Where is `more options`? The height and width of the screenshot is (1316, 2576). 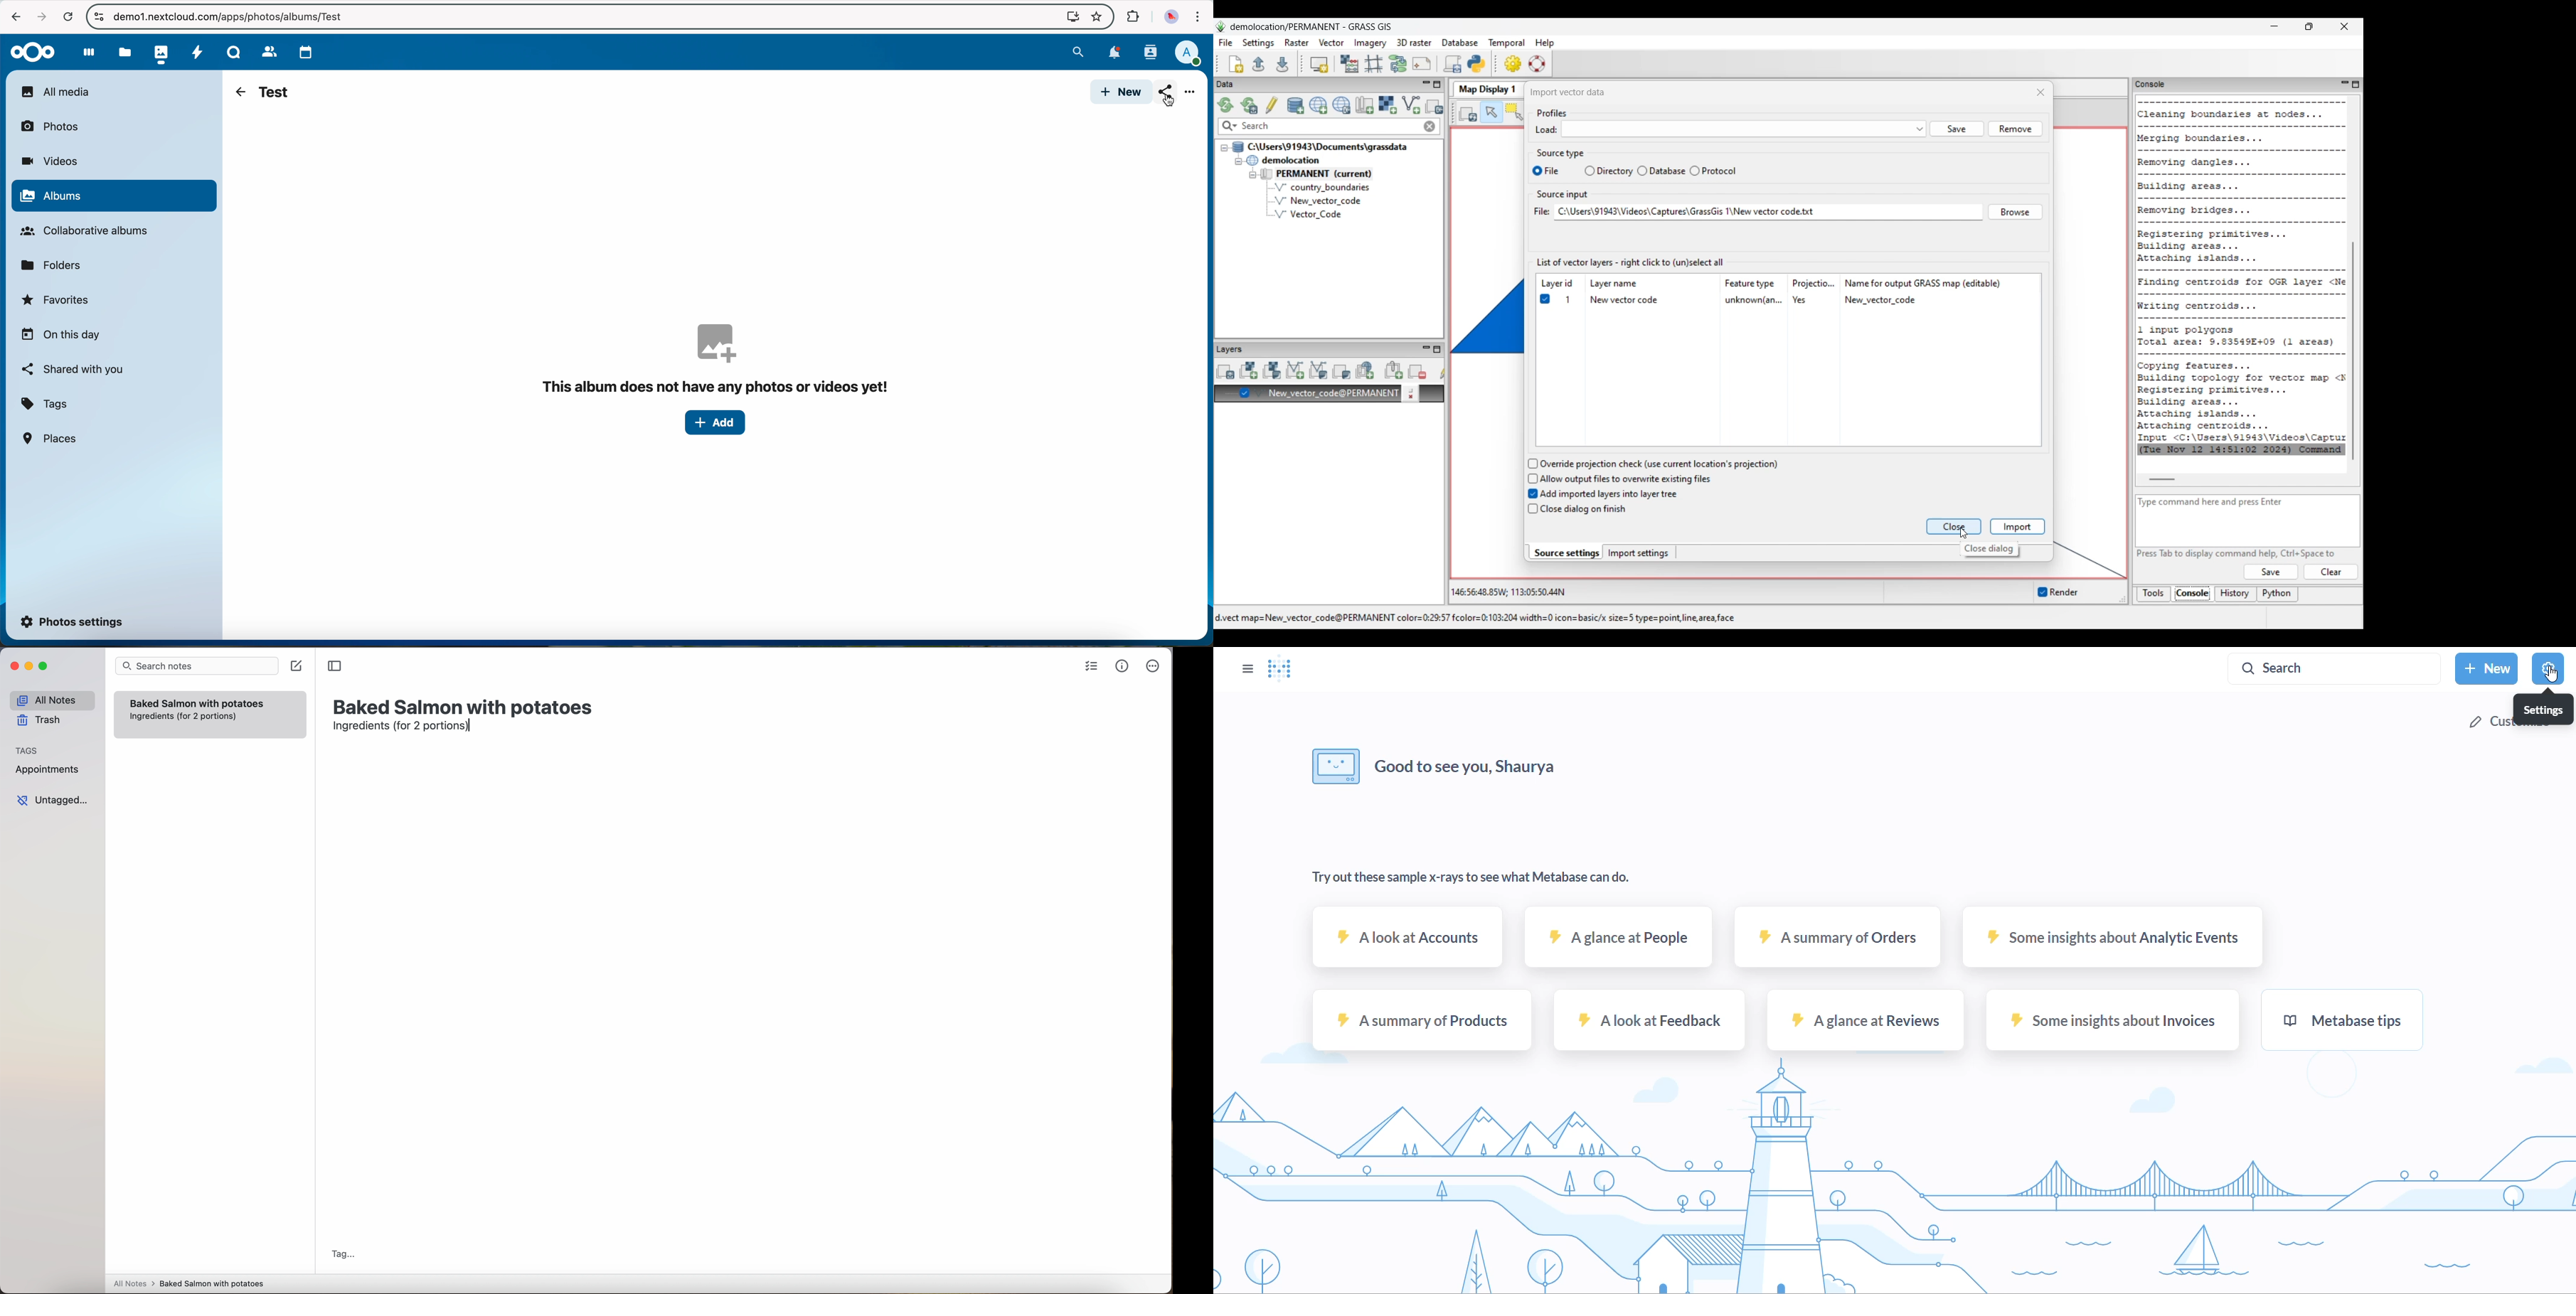
more options is located at coordinates (1154, 667).